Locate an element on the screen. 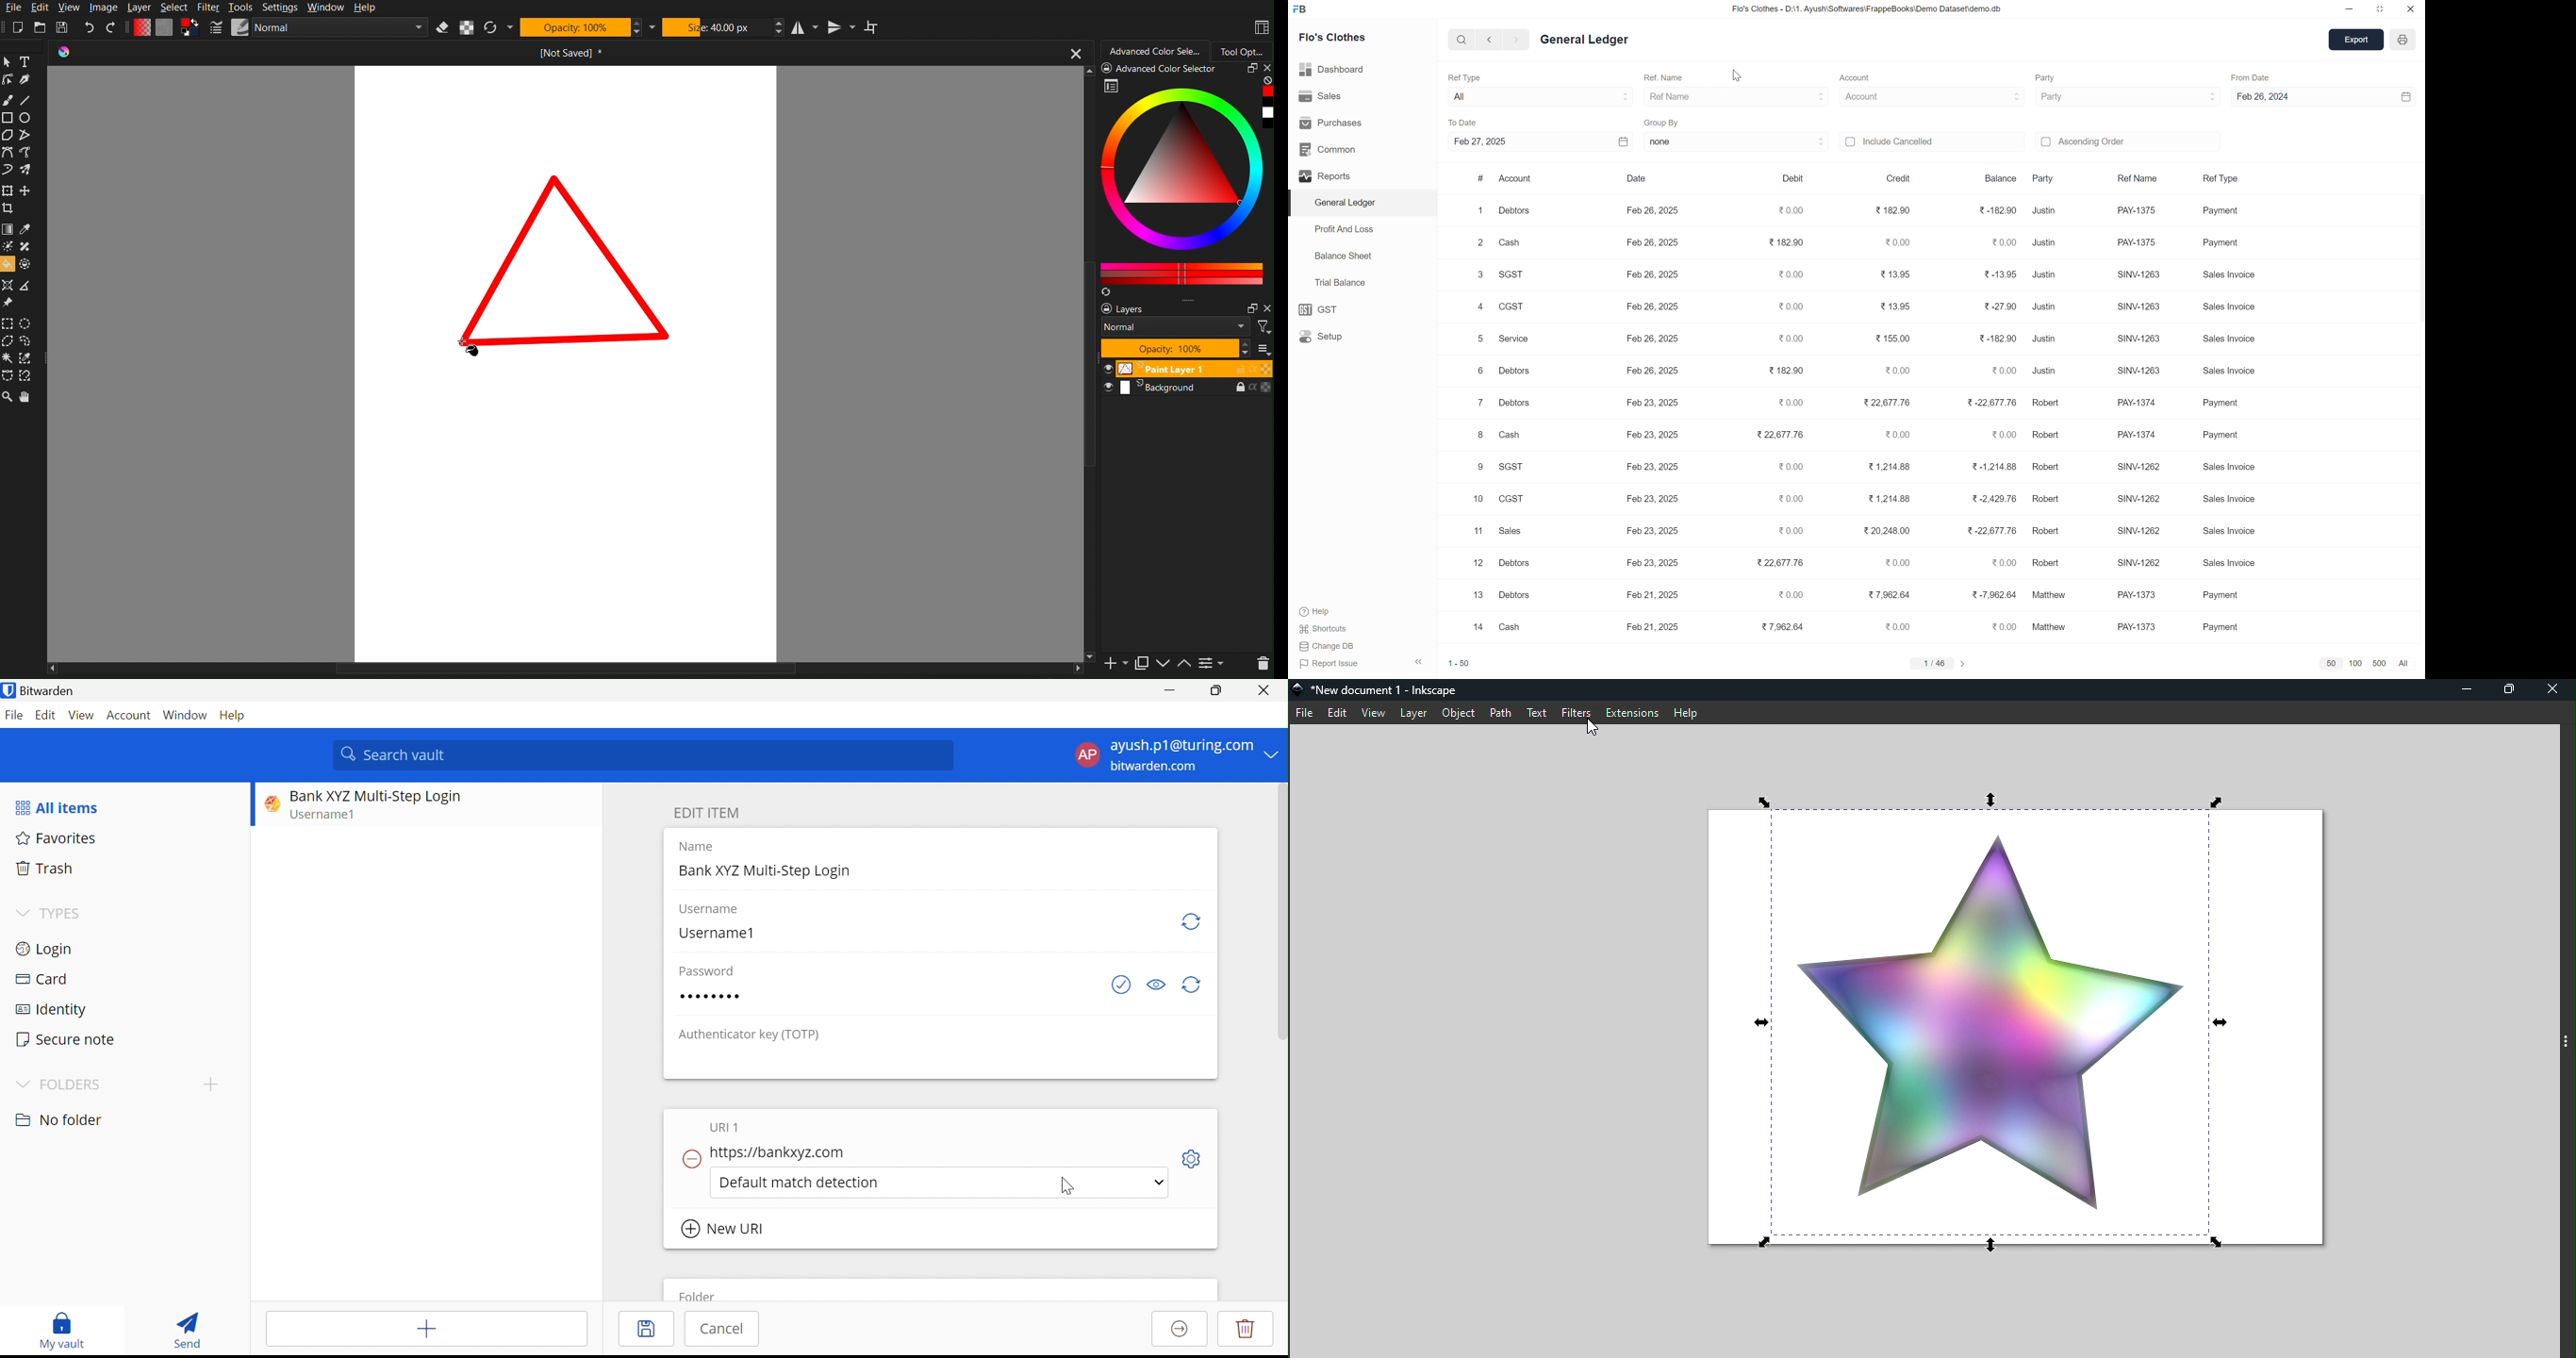 The height and width of the screenshot is (1372, 2576). Advanced Color Selector is located at coordinates (1187, 182).